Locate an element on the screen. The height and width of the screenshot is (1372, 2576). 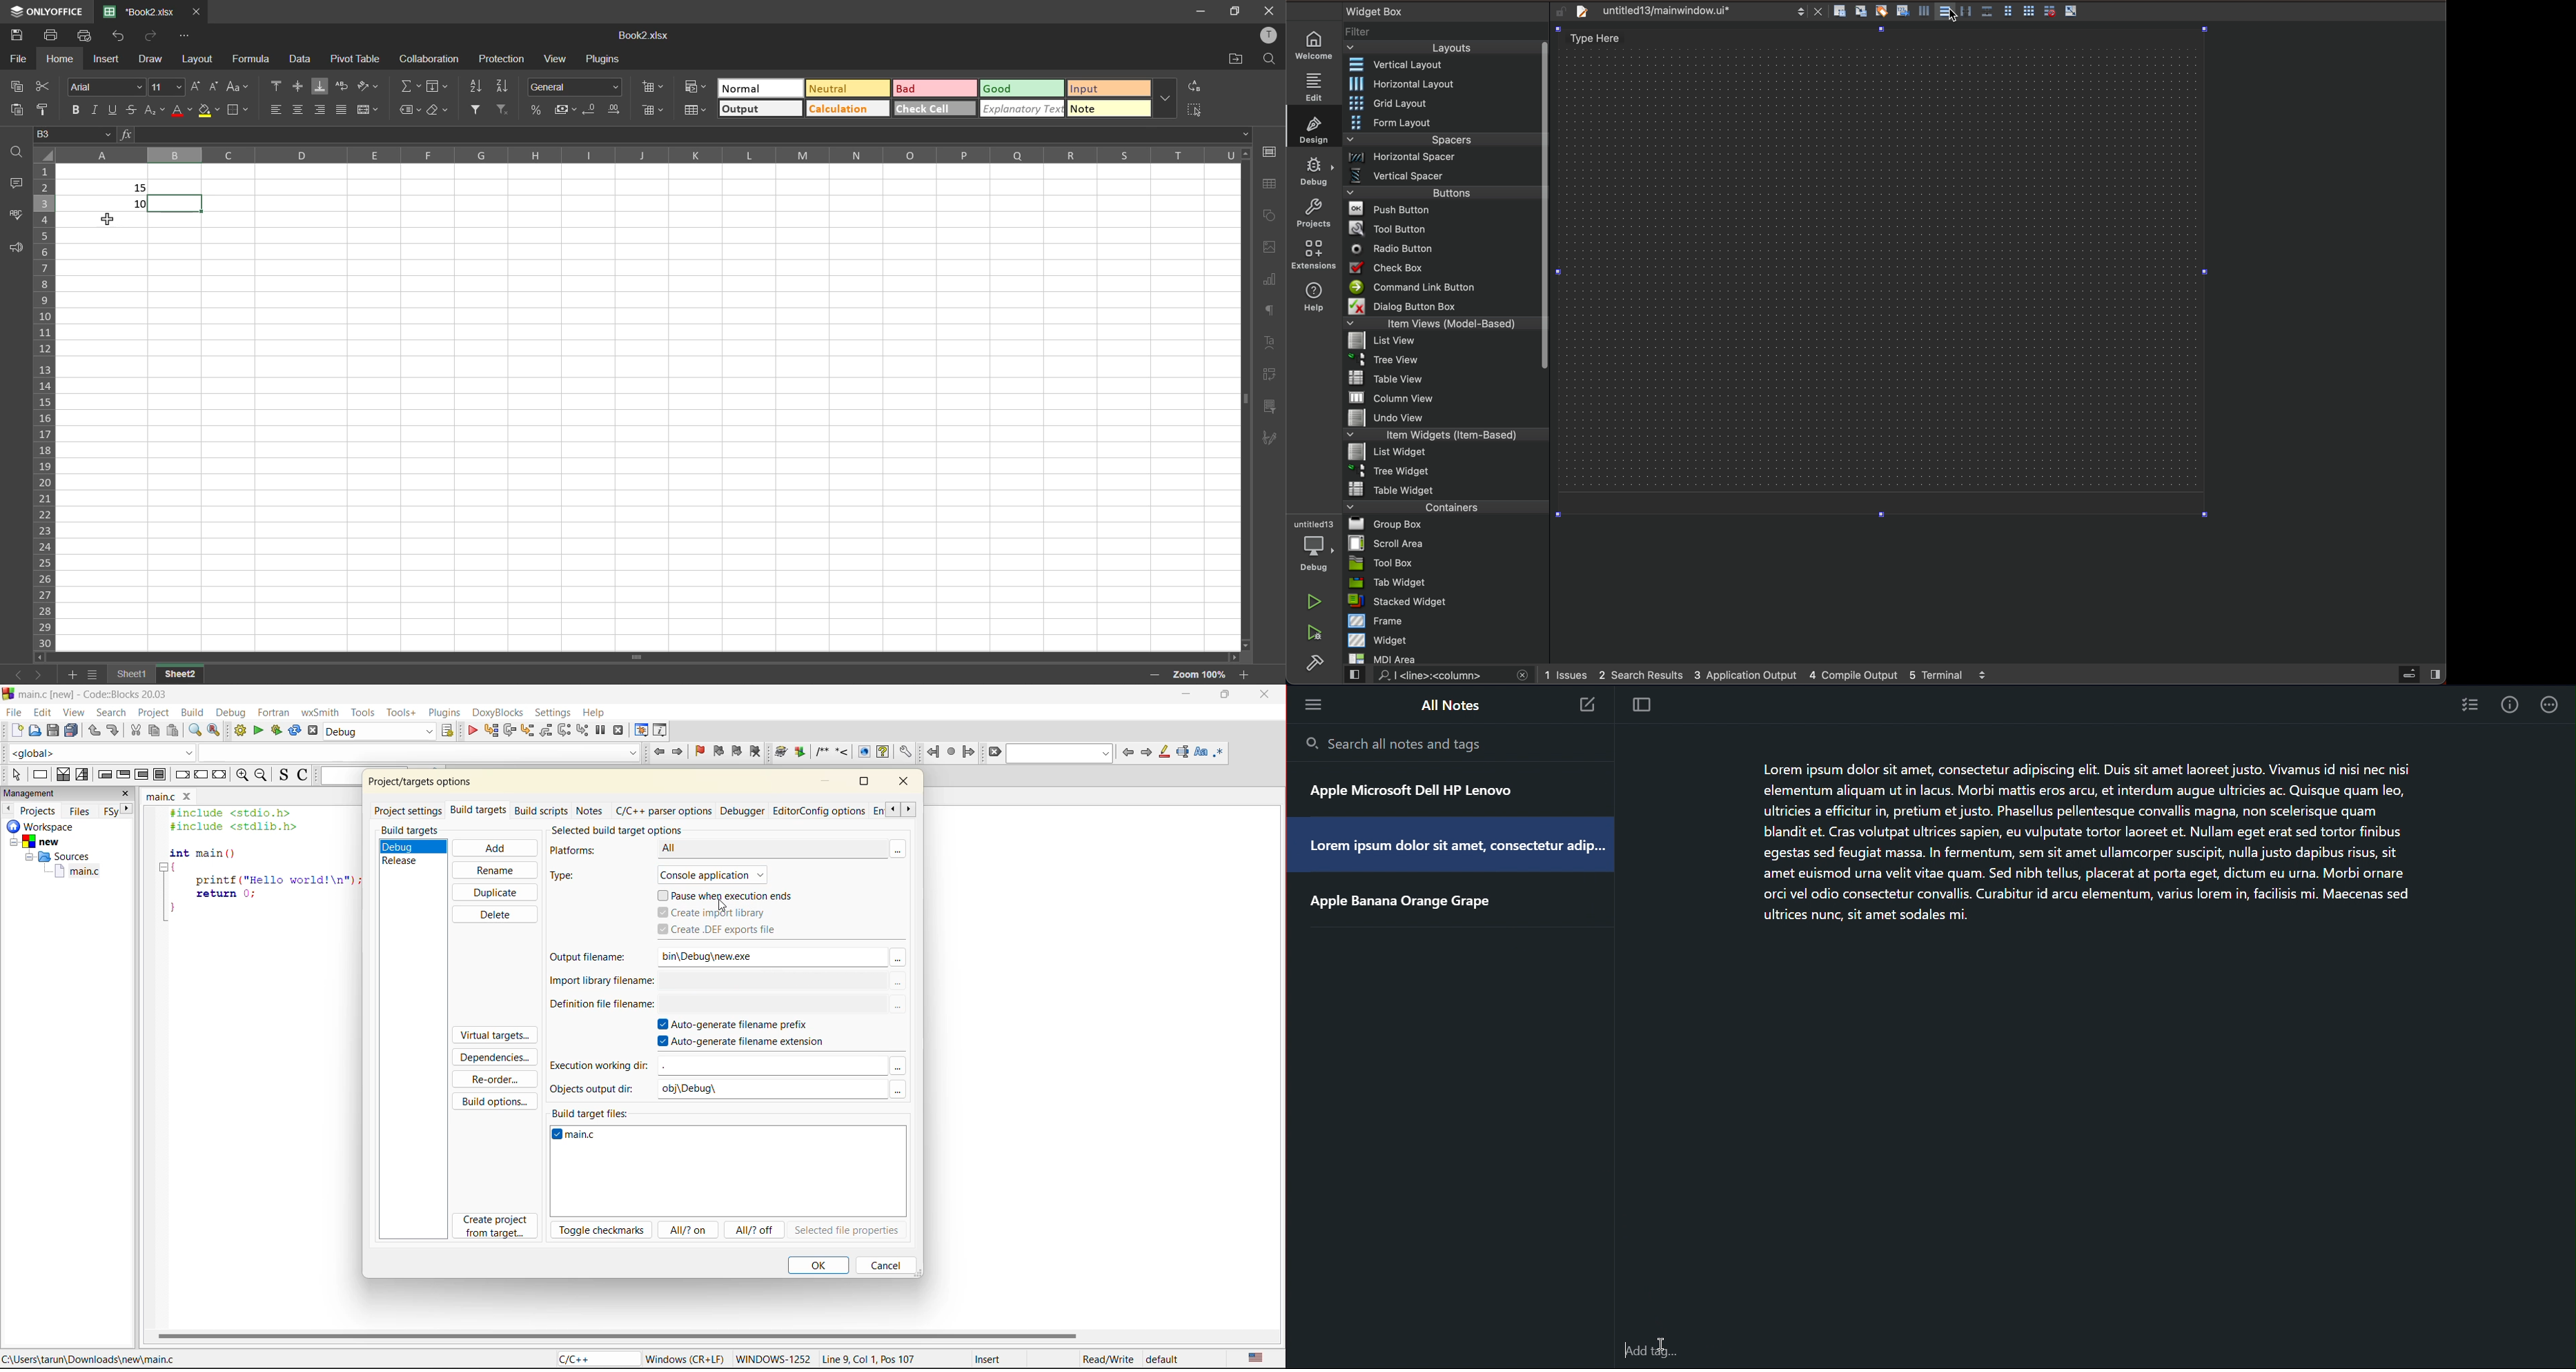
files is located at coordinates (80, 812).